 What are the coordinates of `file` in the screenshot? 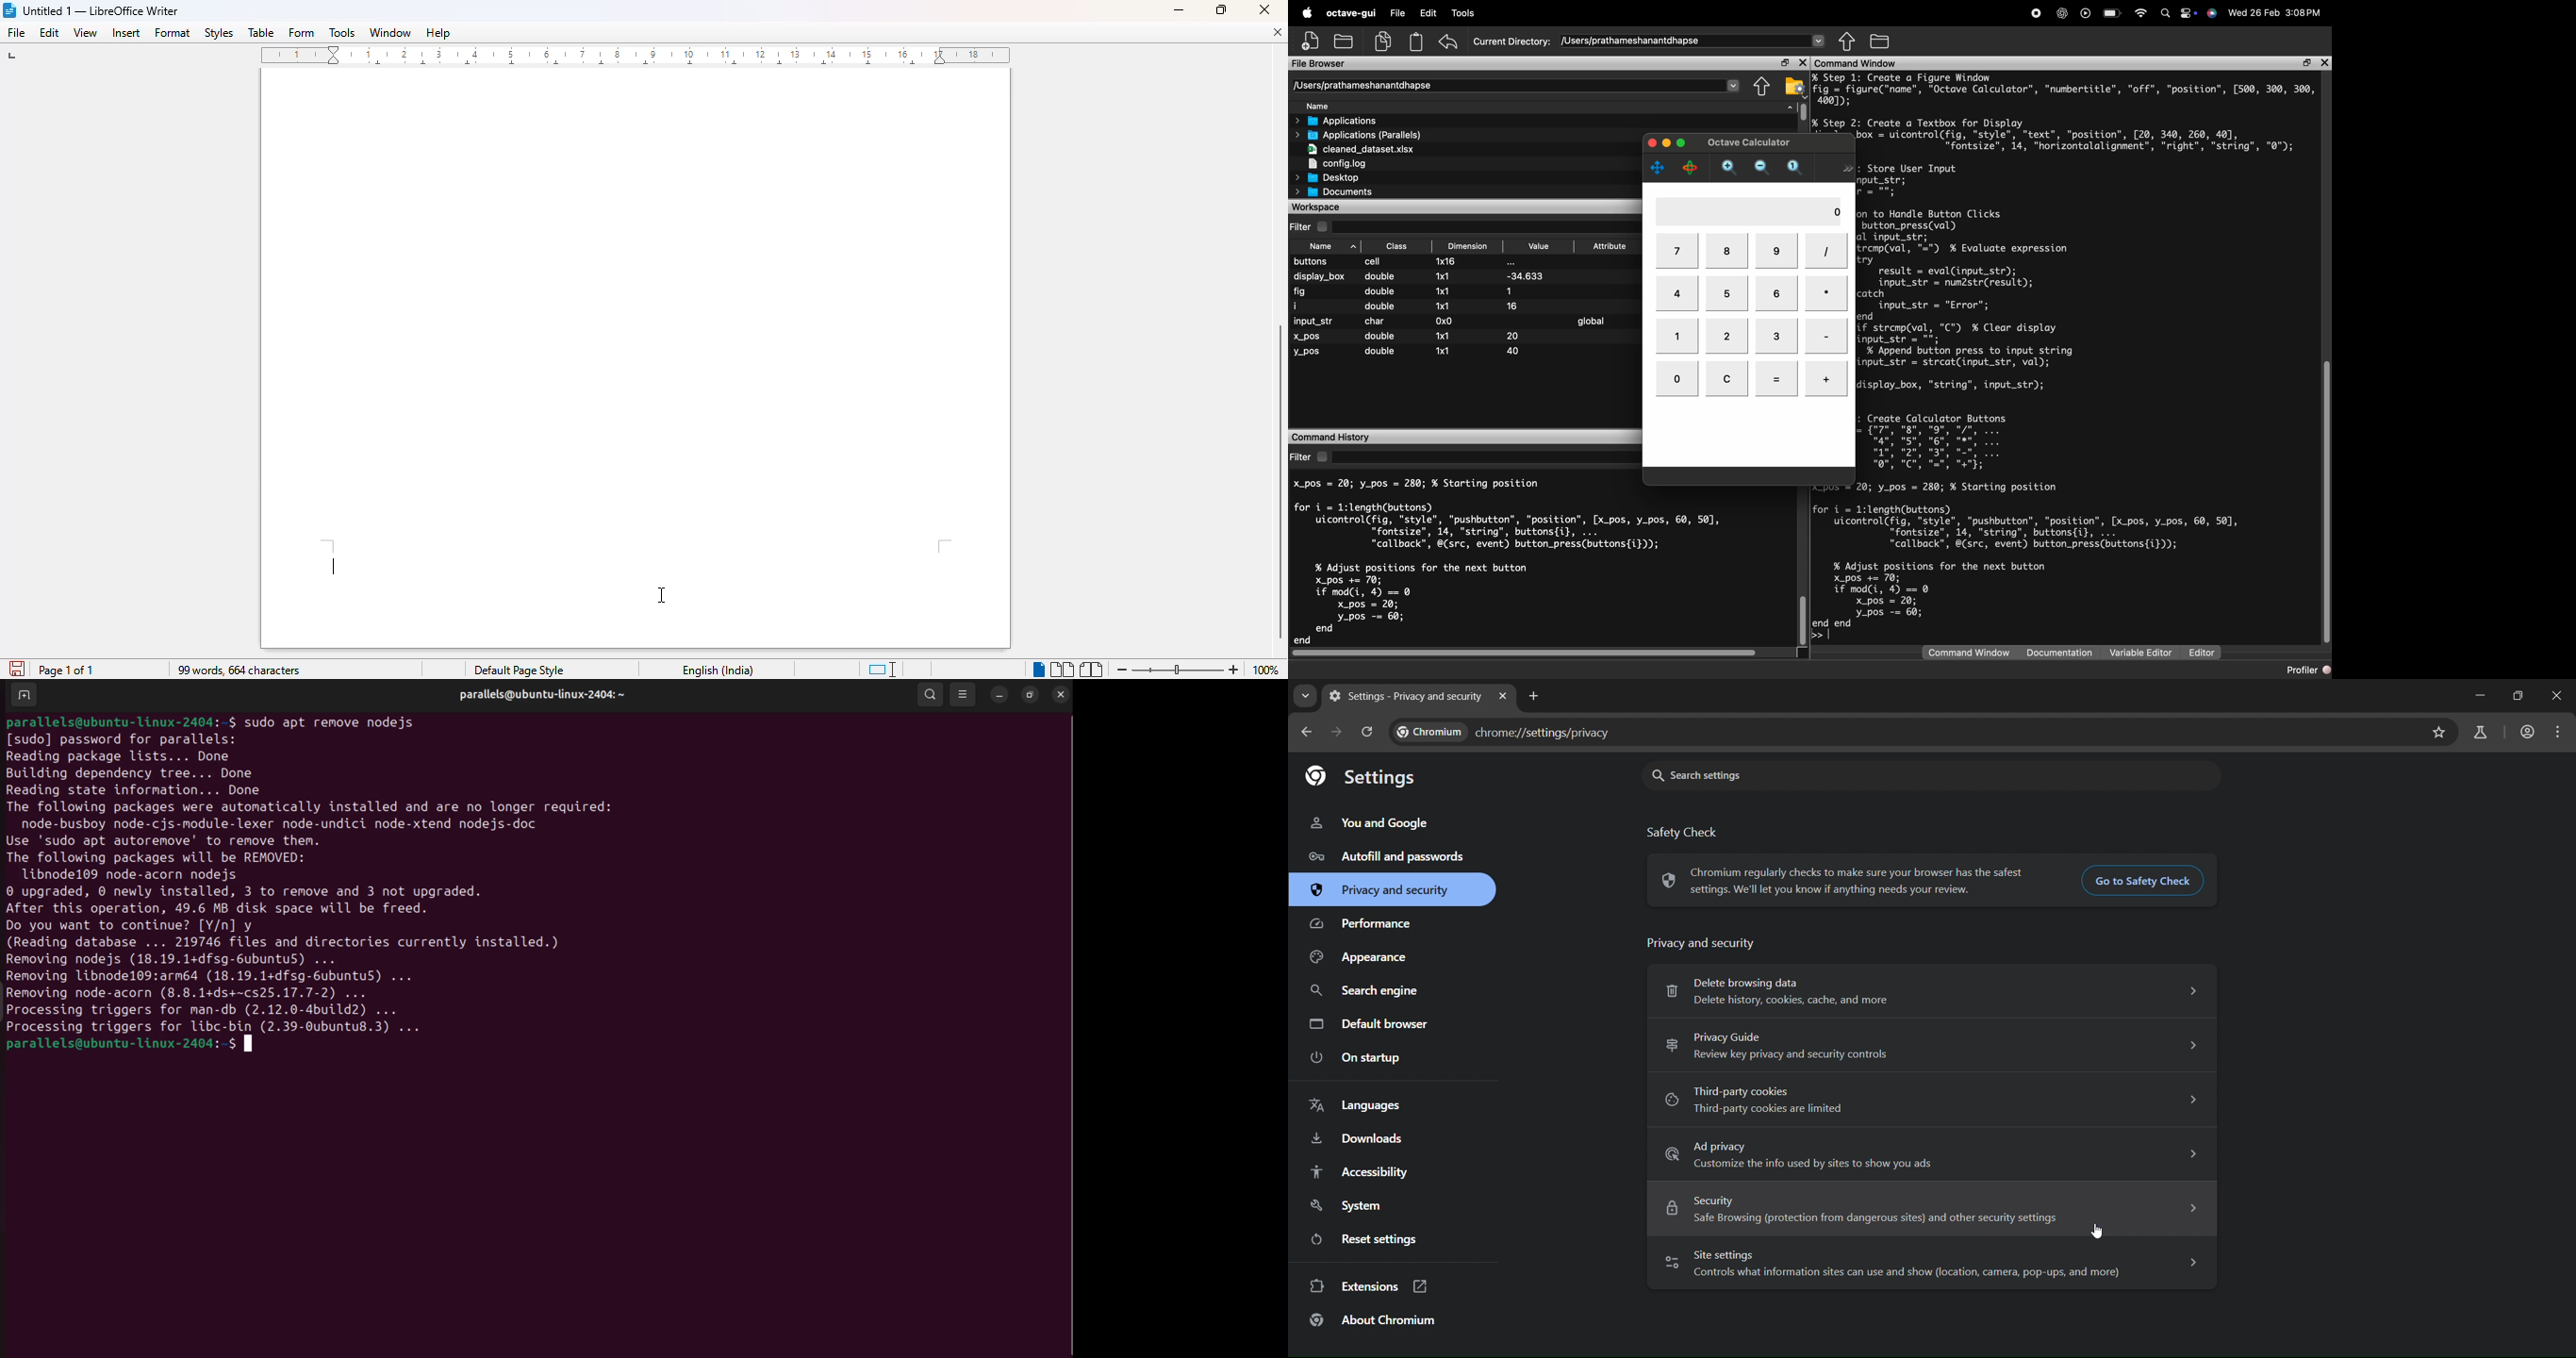 It's located at (15, 32).